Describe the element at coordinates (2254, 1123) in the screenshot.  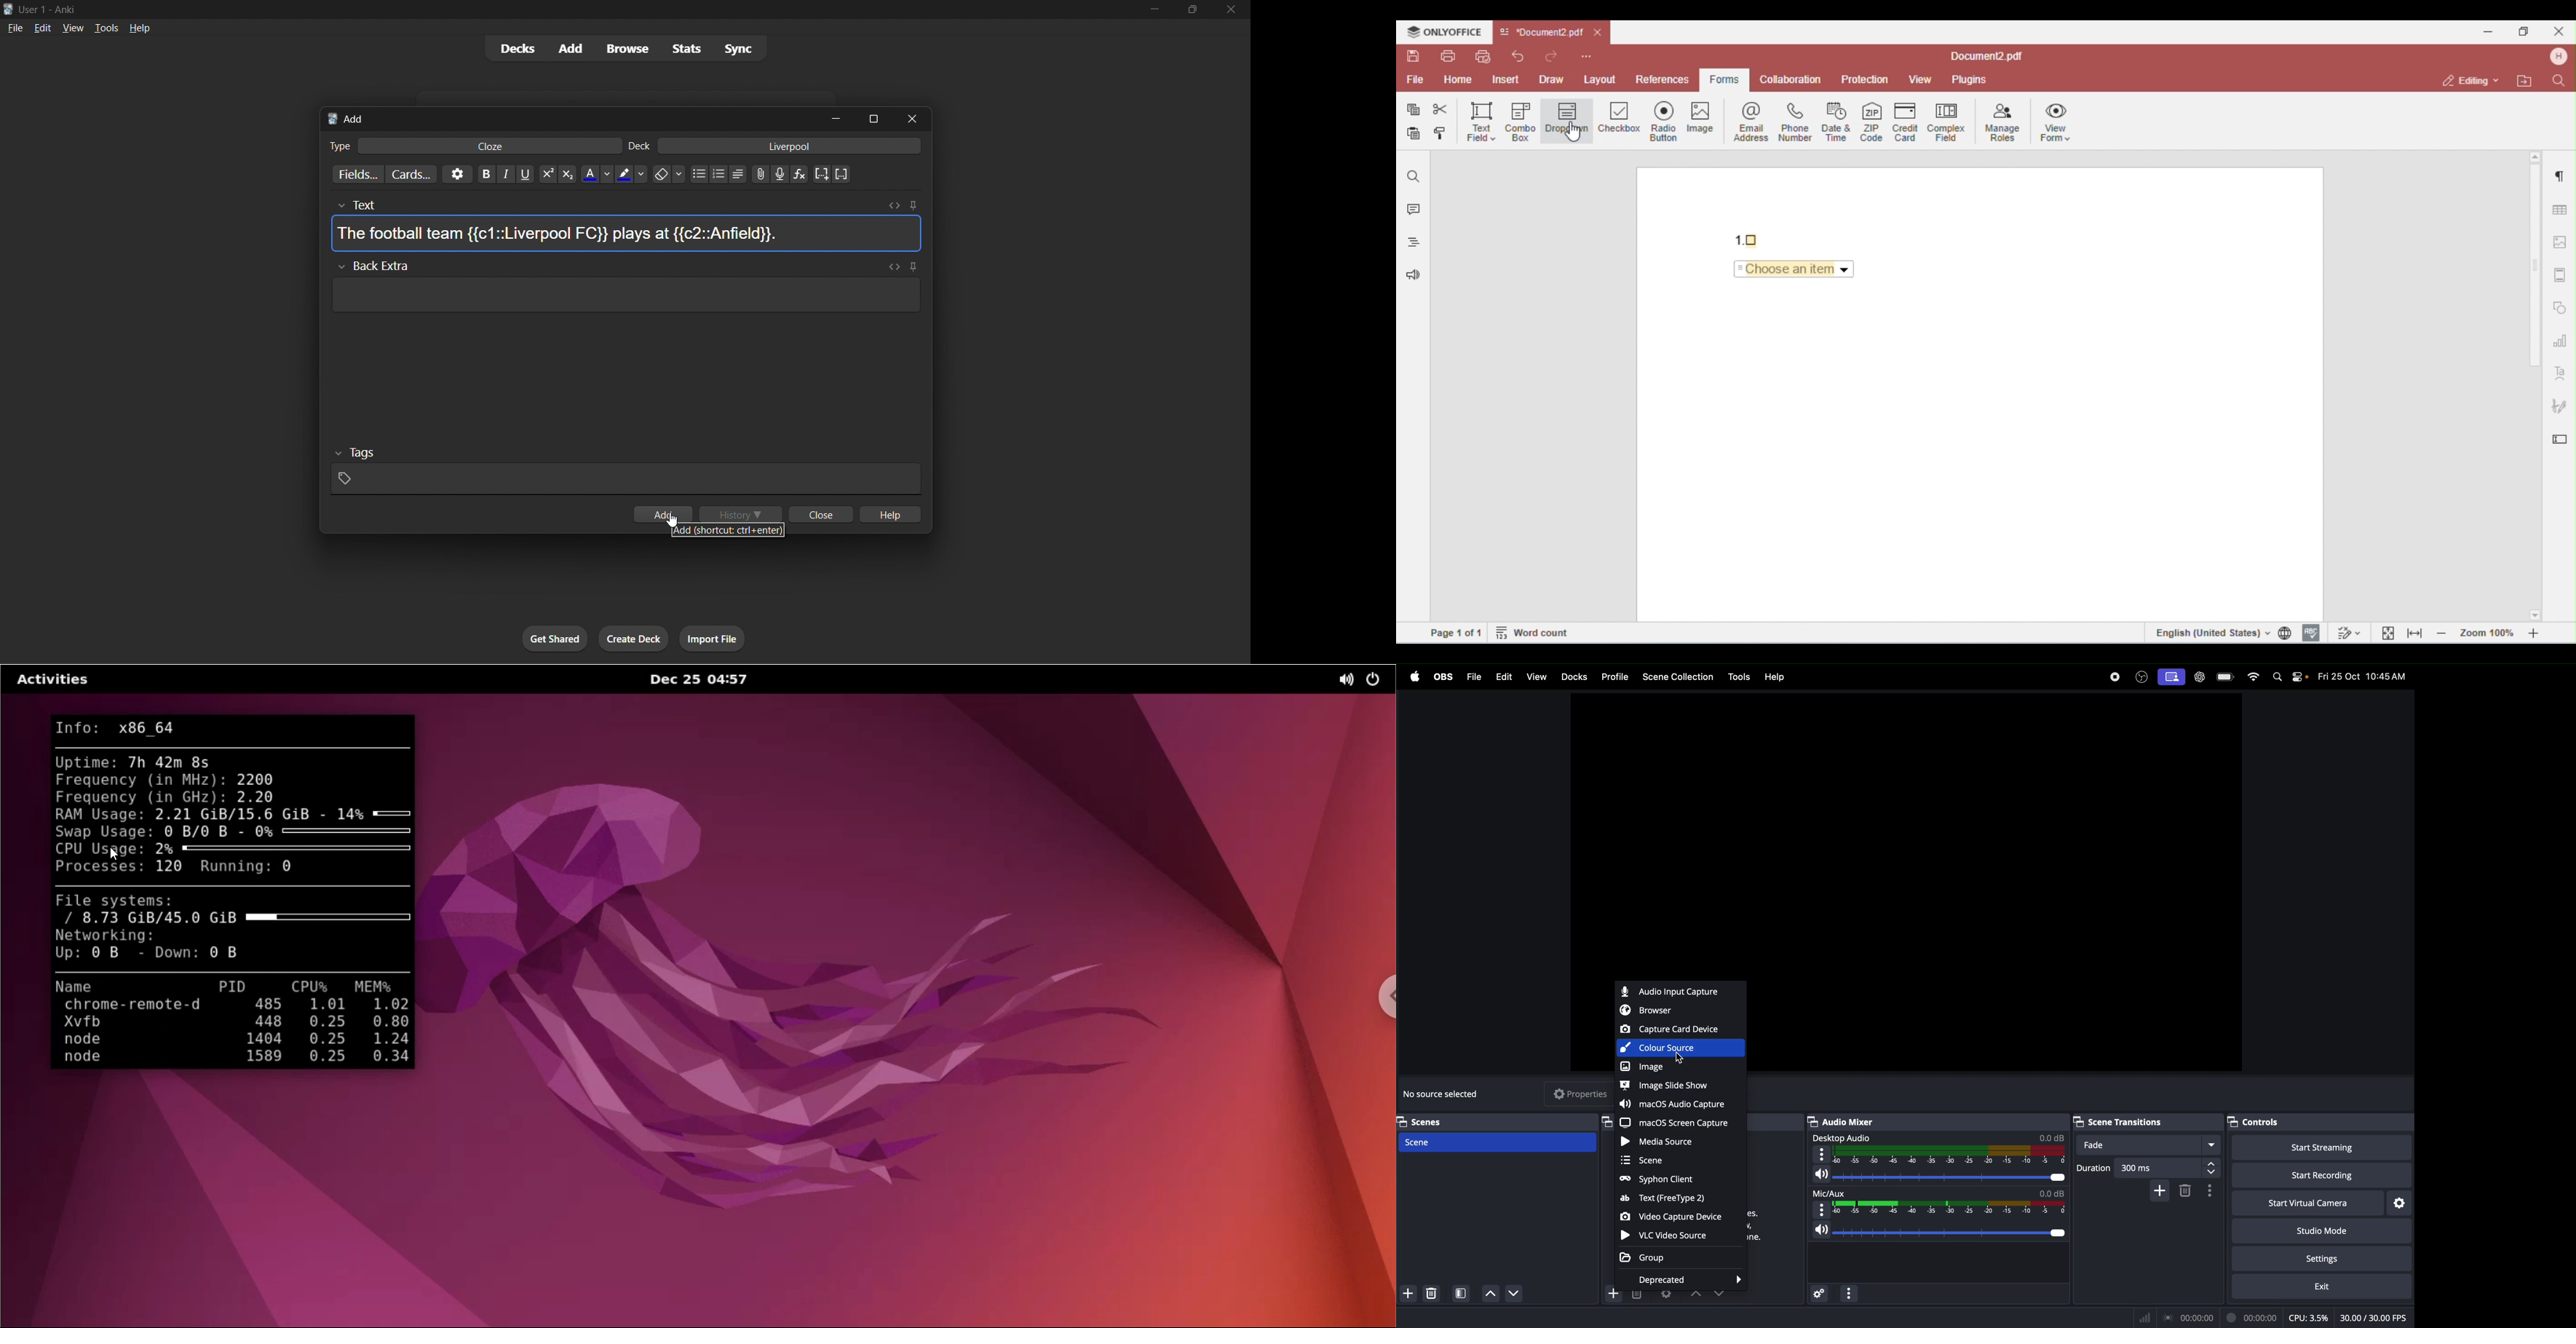
I see `controls` at that location.